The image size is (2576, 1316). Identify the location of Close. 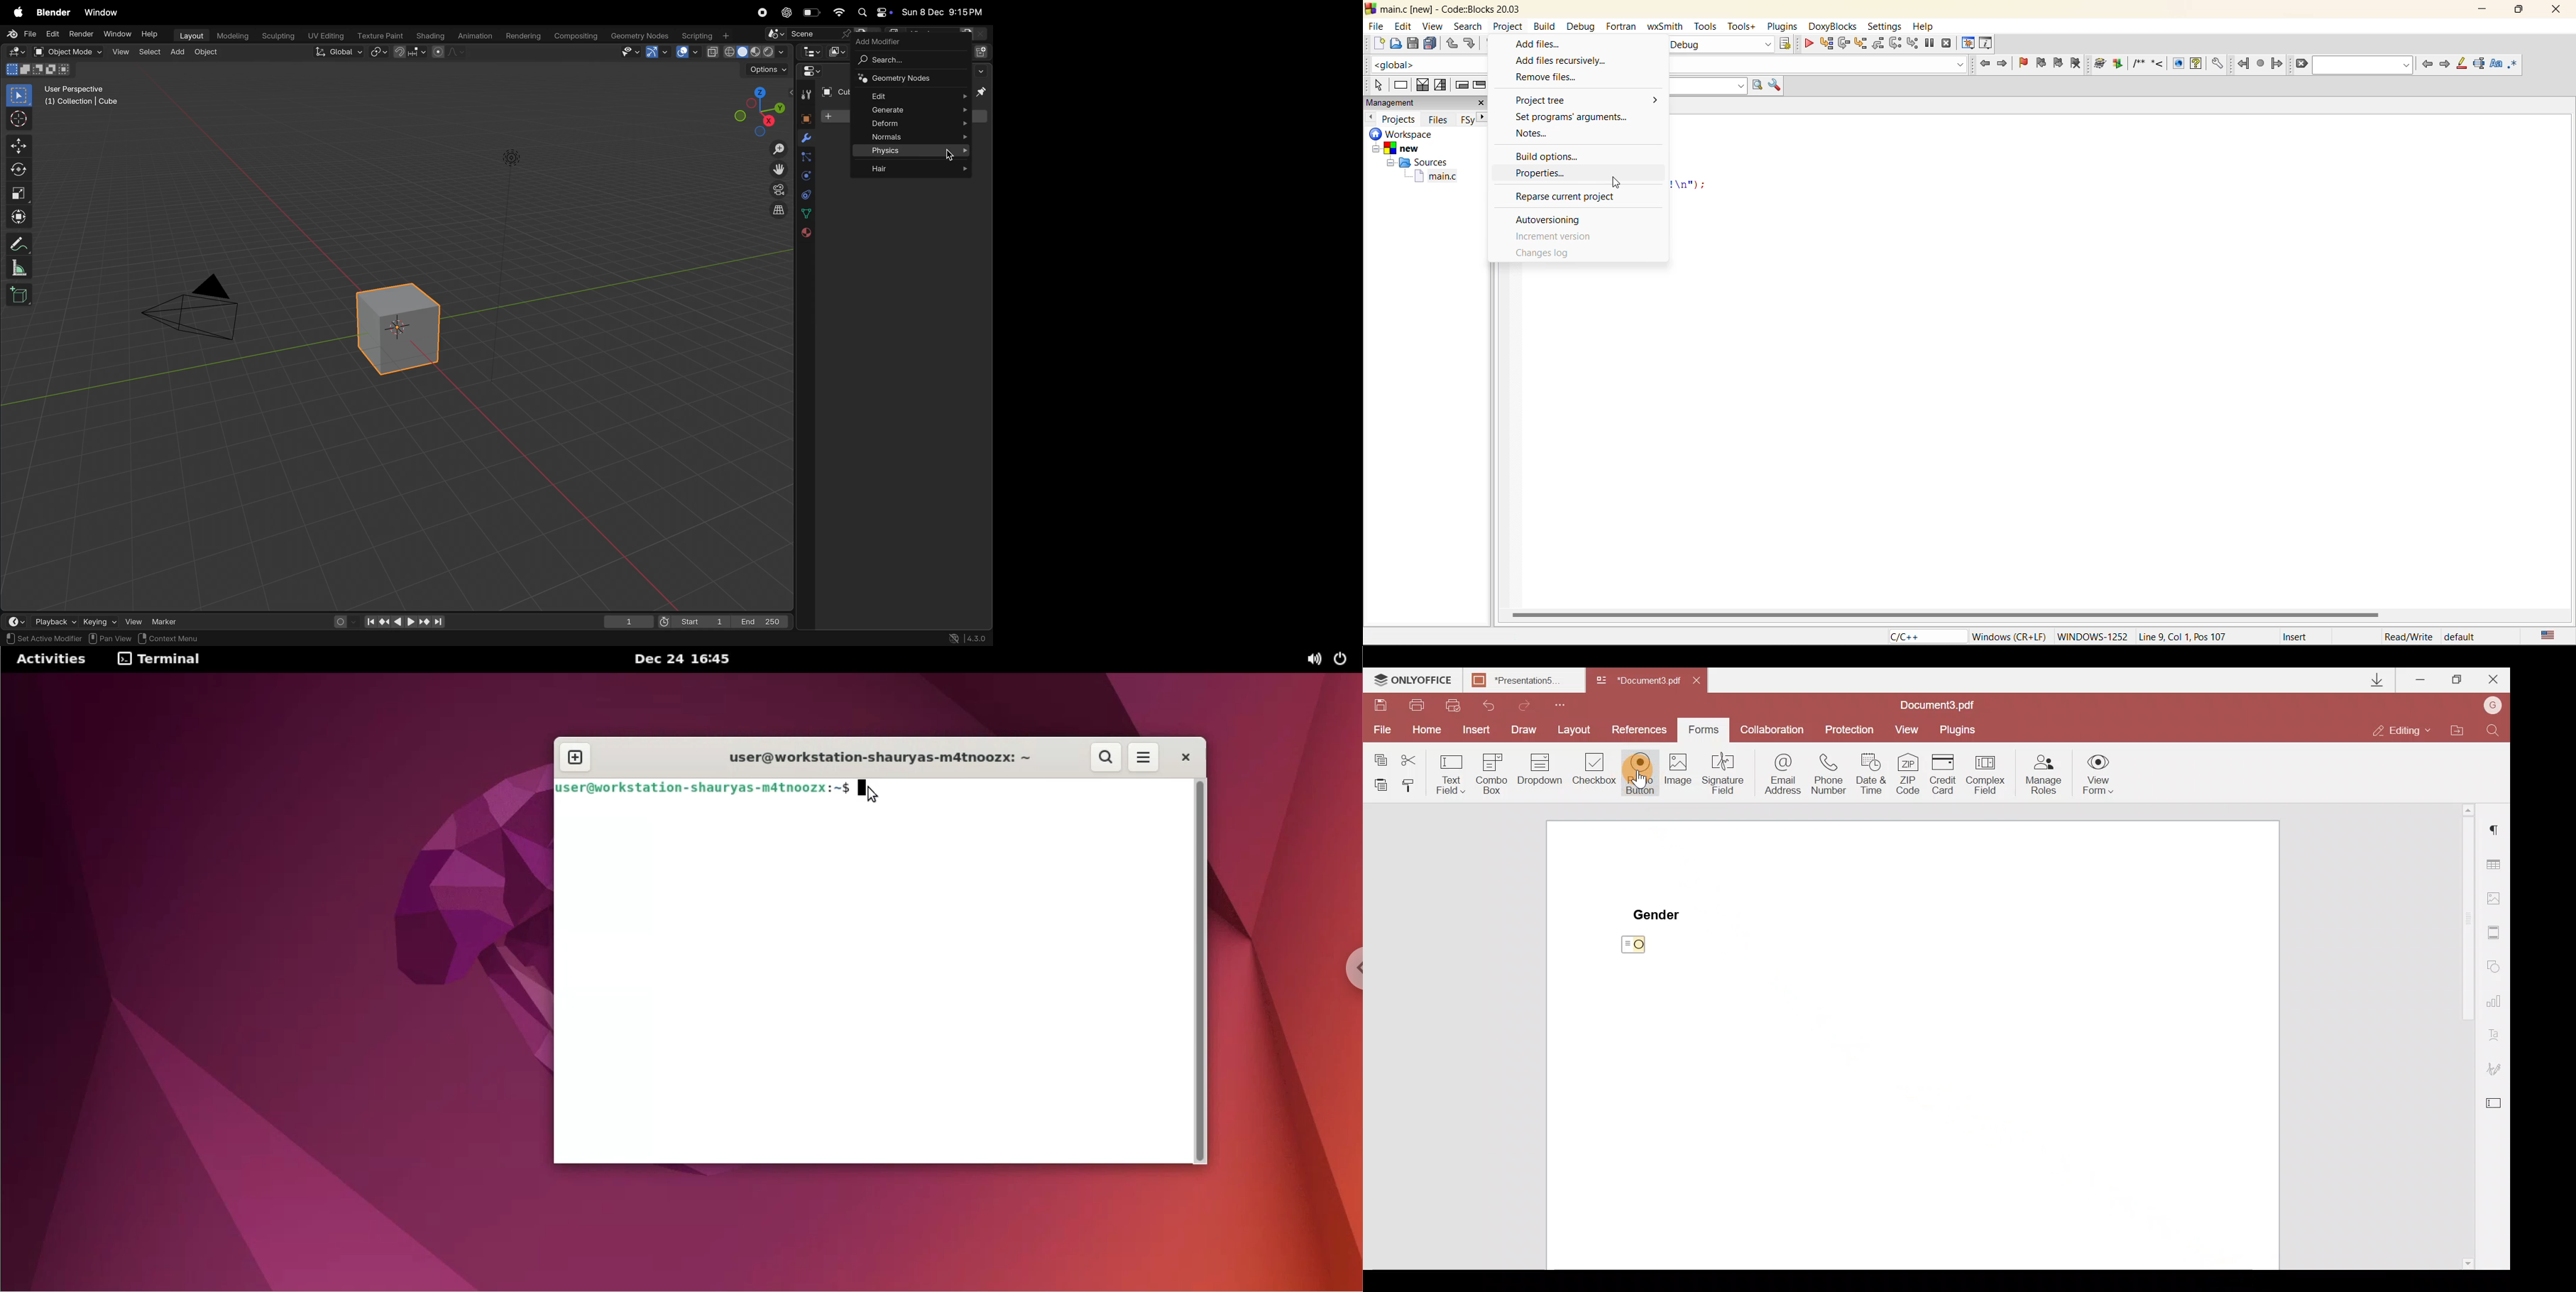
(2494, 680).